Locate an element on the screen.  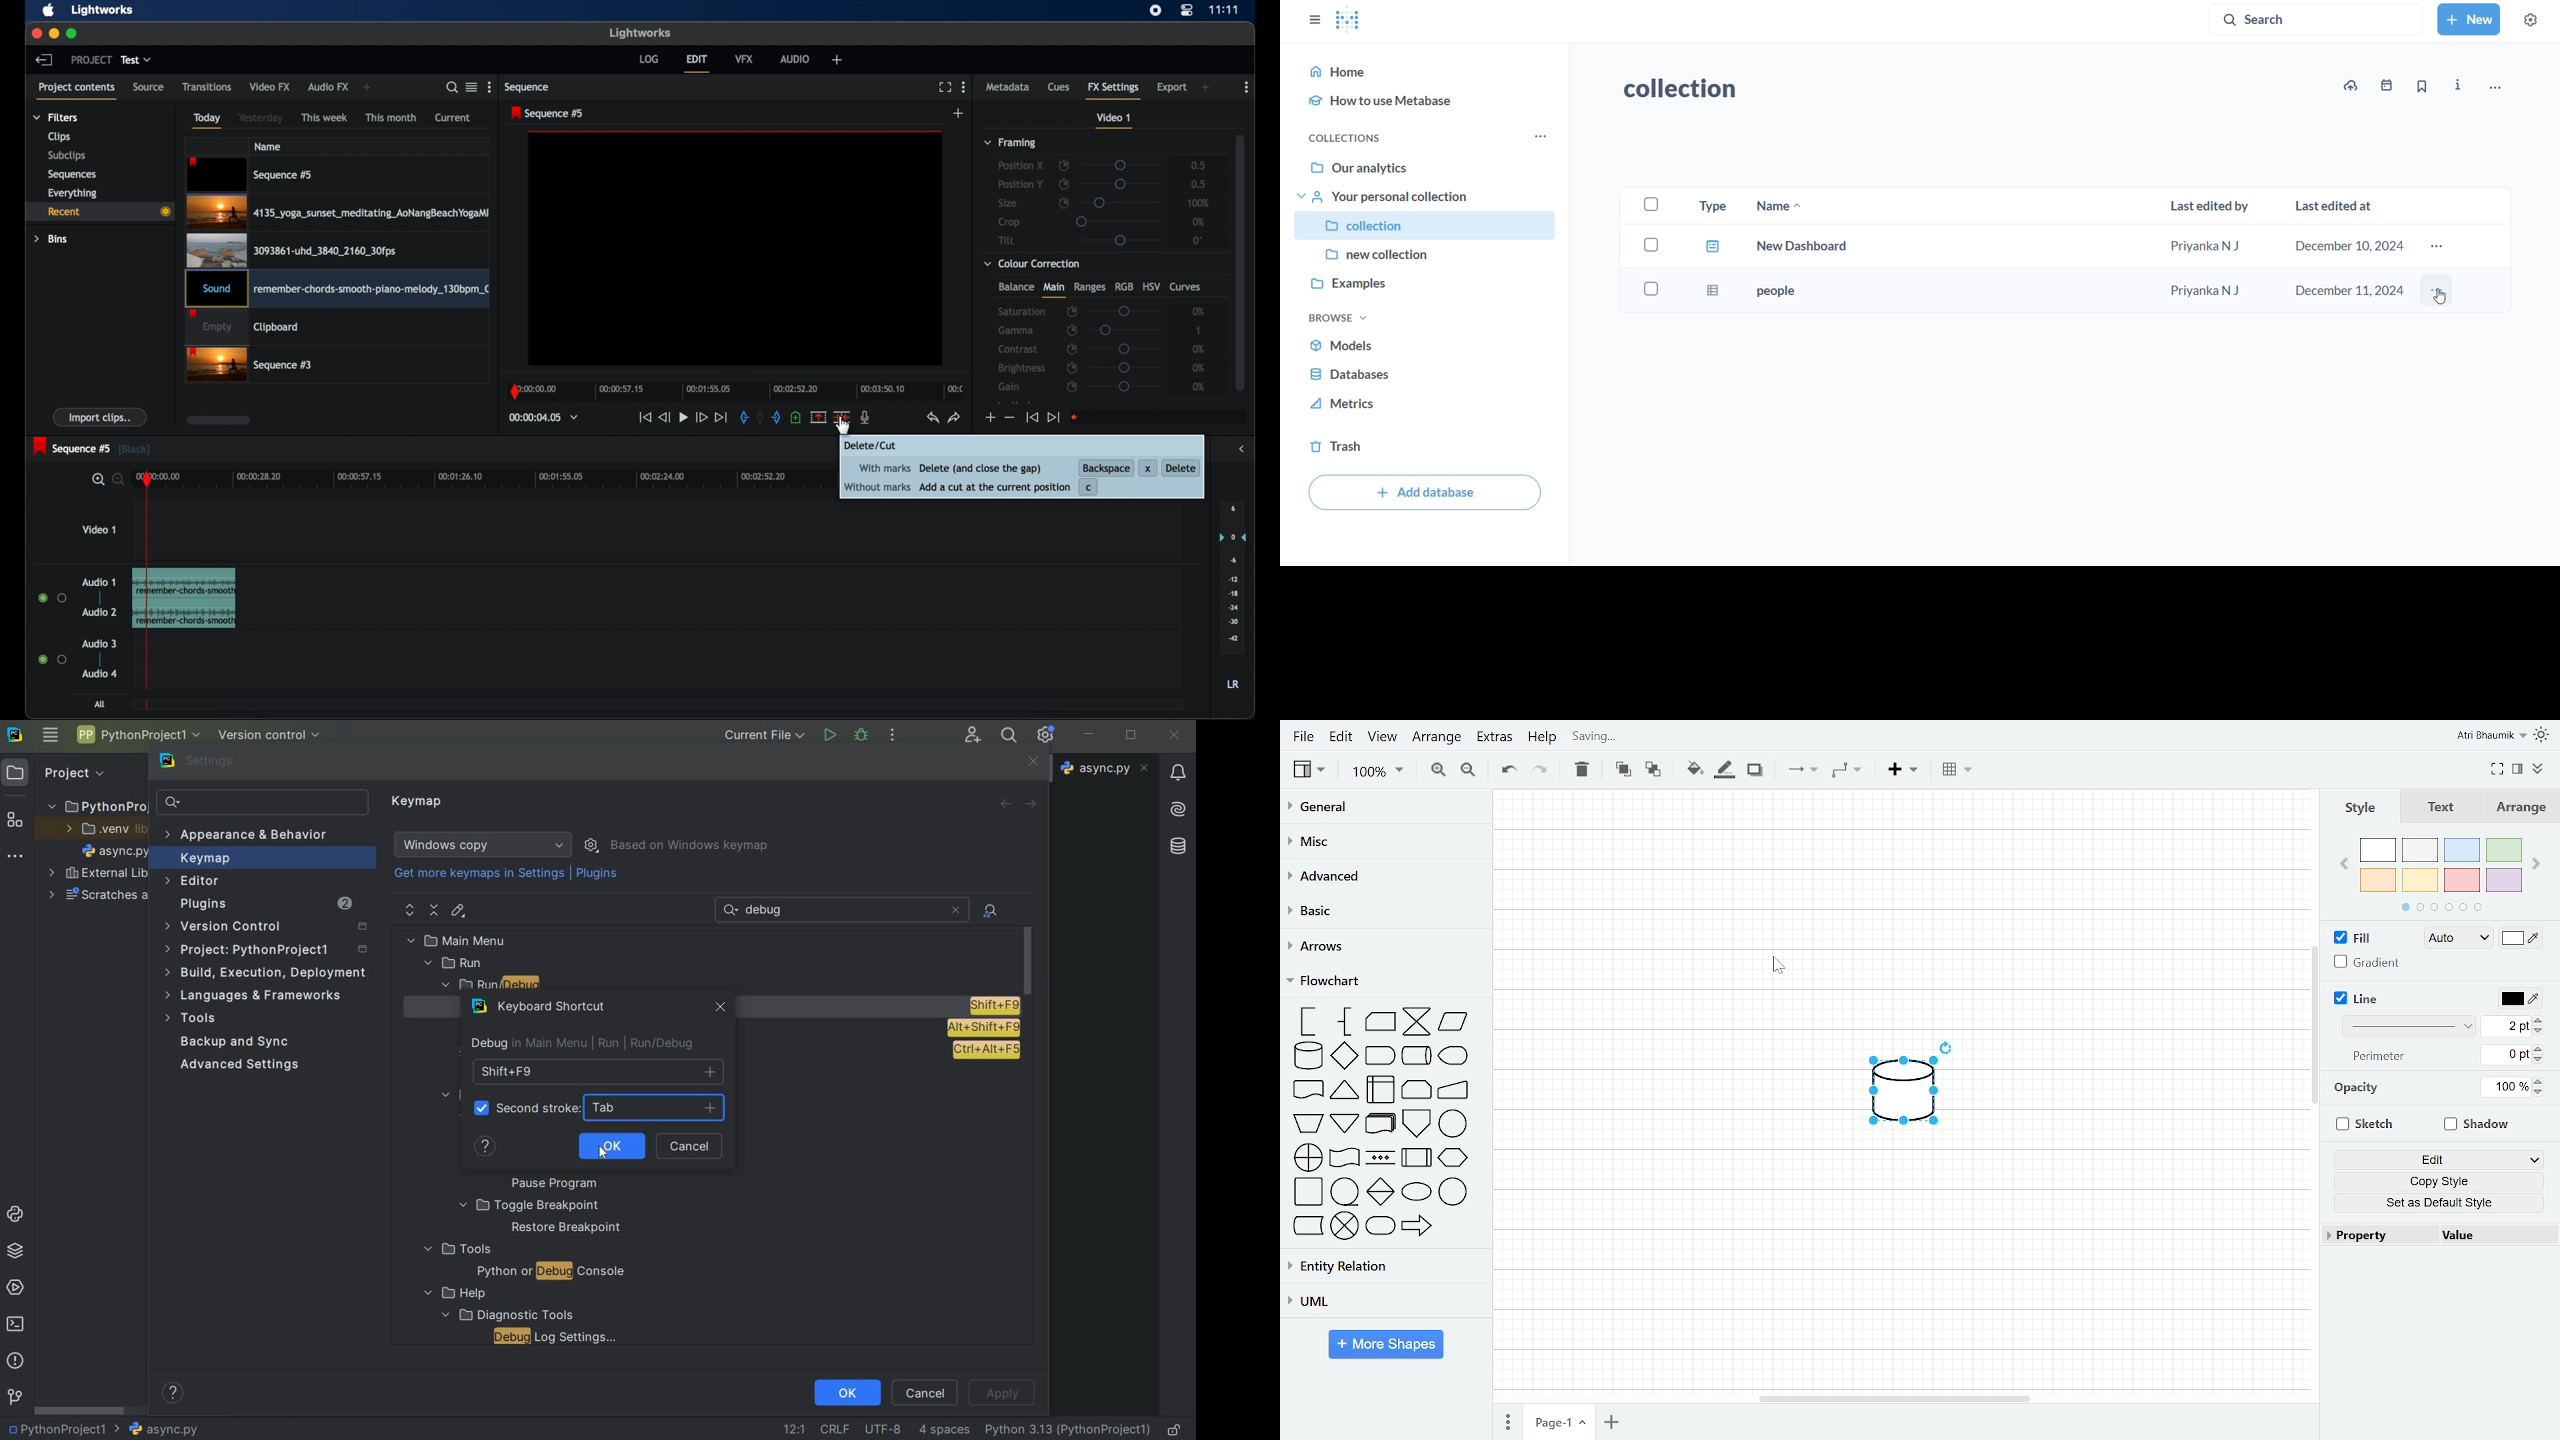
predefined process is located at coordinates (1414, 1159).